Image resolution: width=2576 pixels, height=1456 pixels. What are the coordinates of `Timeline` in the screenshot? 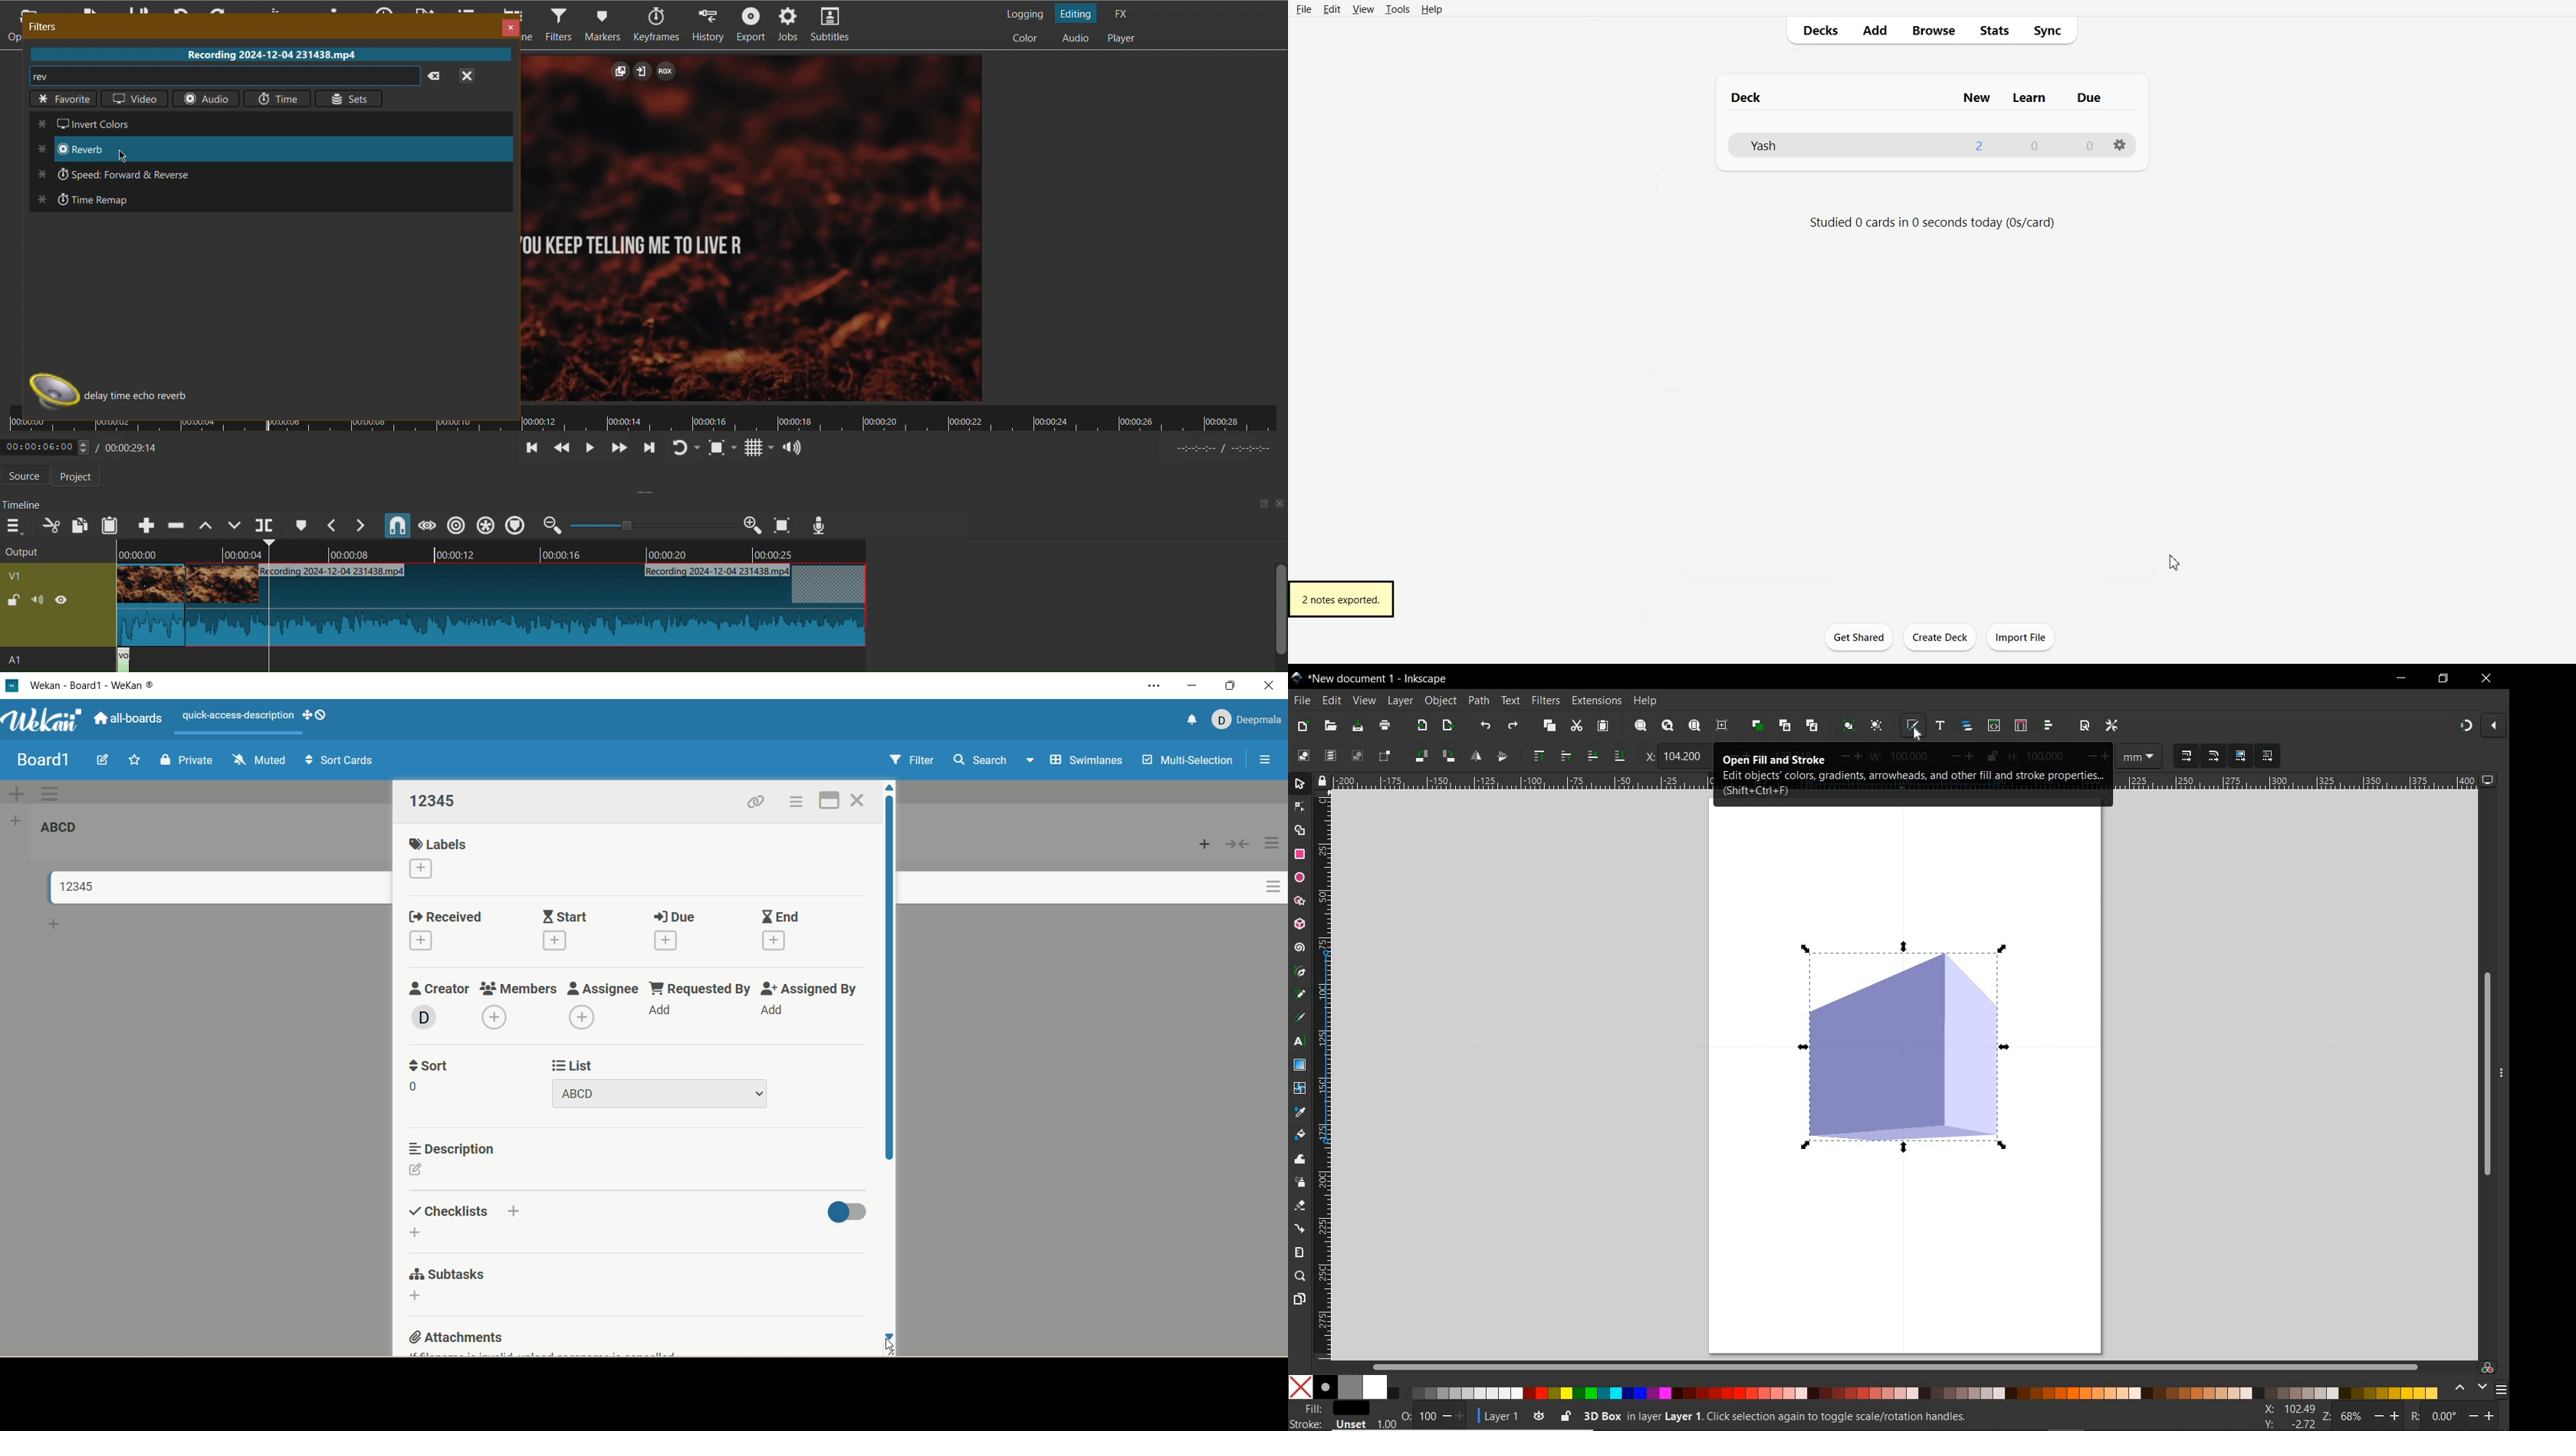 It's located at (23, 505).